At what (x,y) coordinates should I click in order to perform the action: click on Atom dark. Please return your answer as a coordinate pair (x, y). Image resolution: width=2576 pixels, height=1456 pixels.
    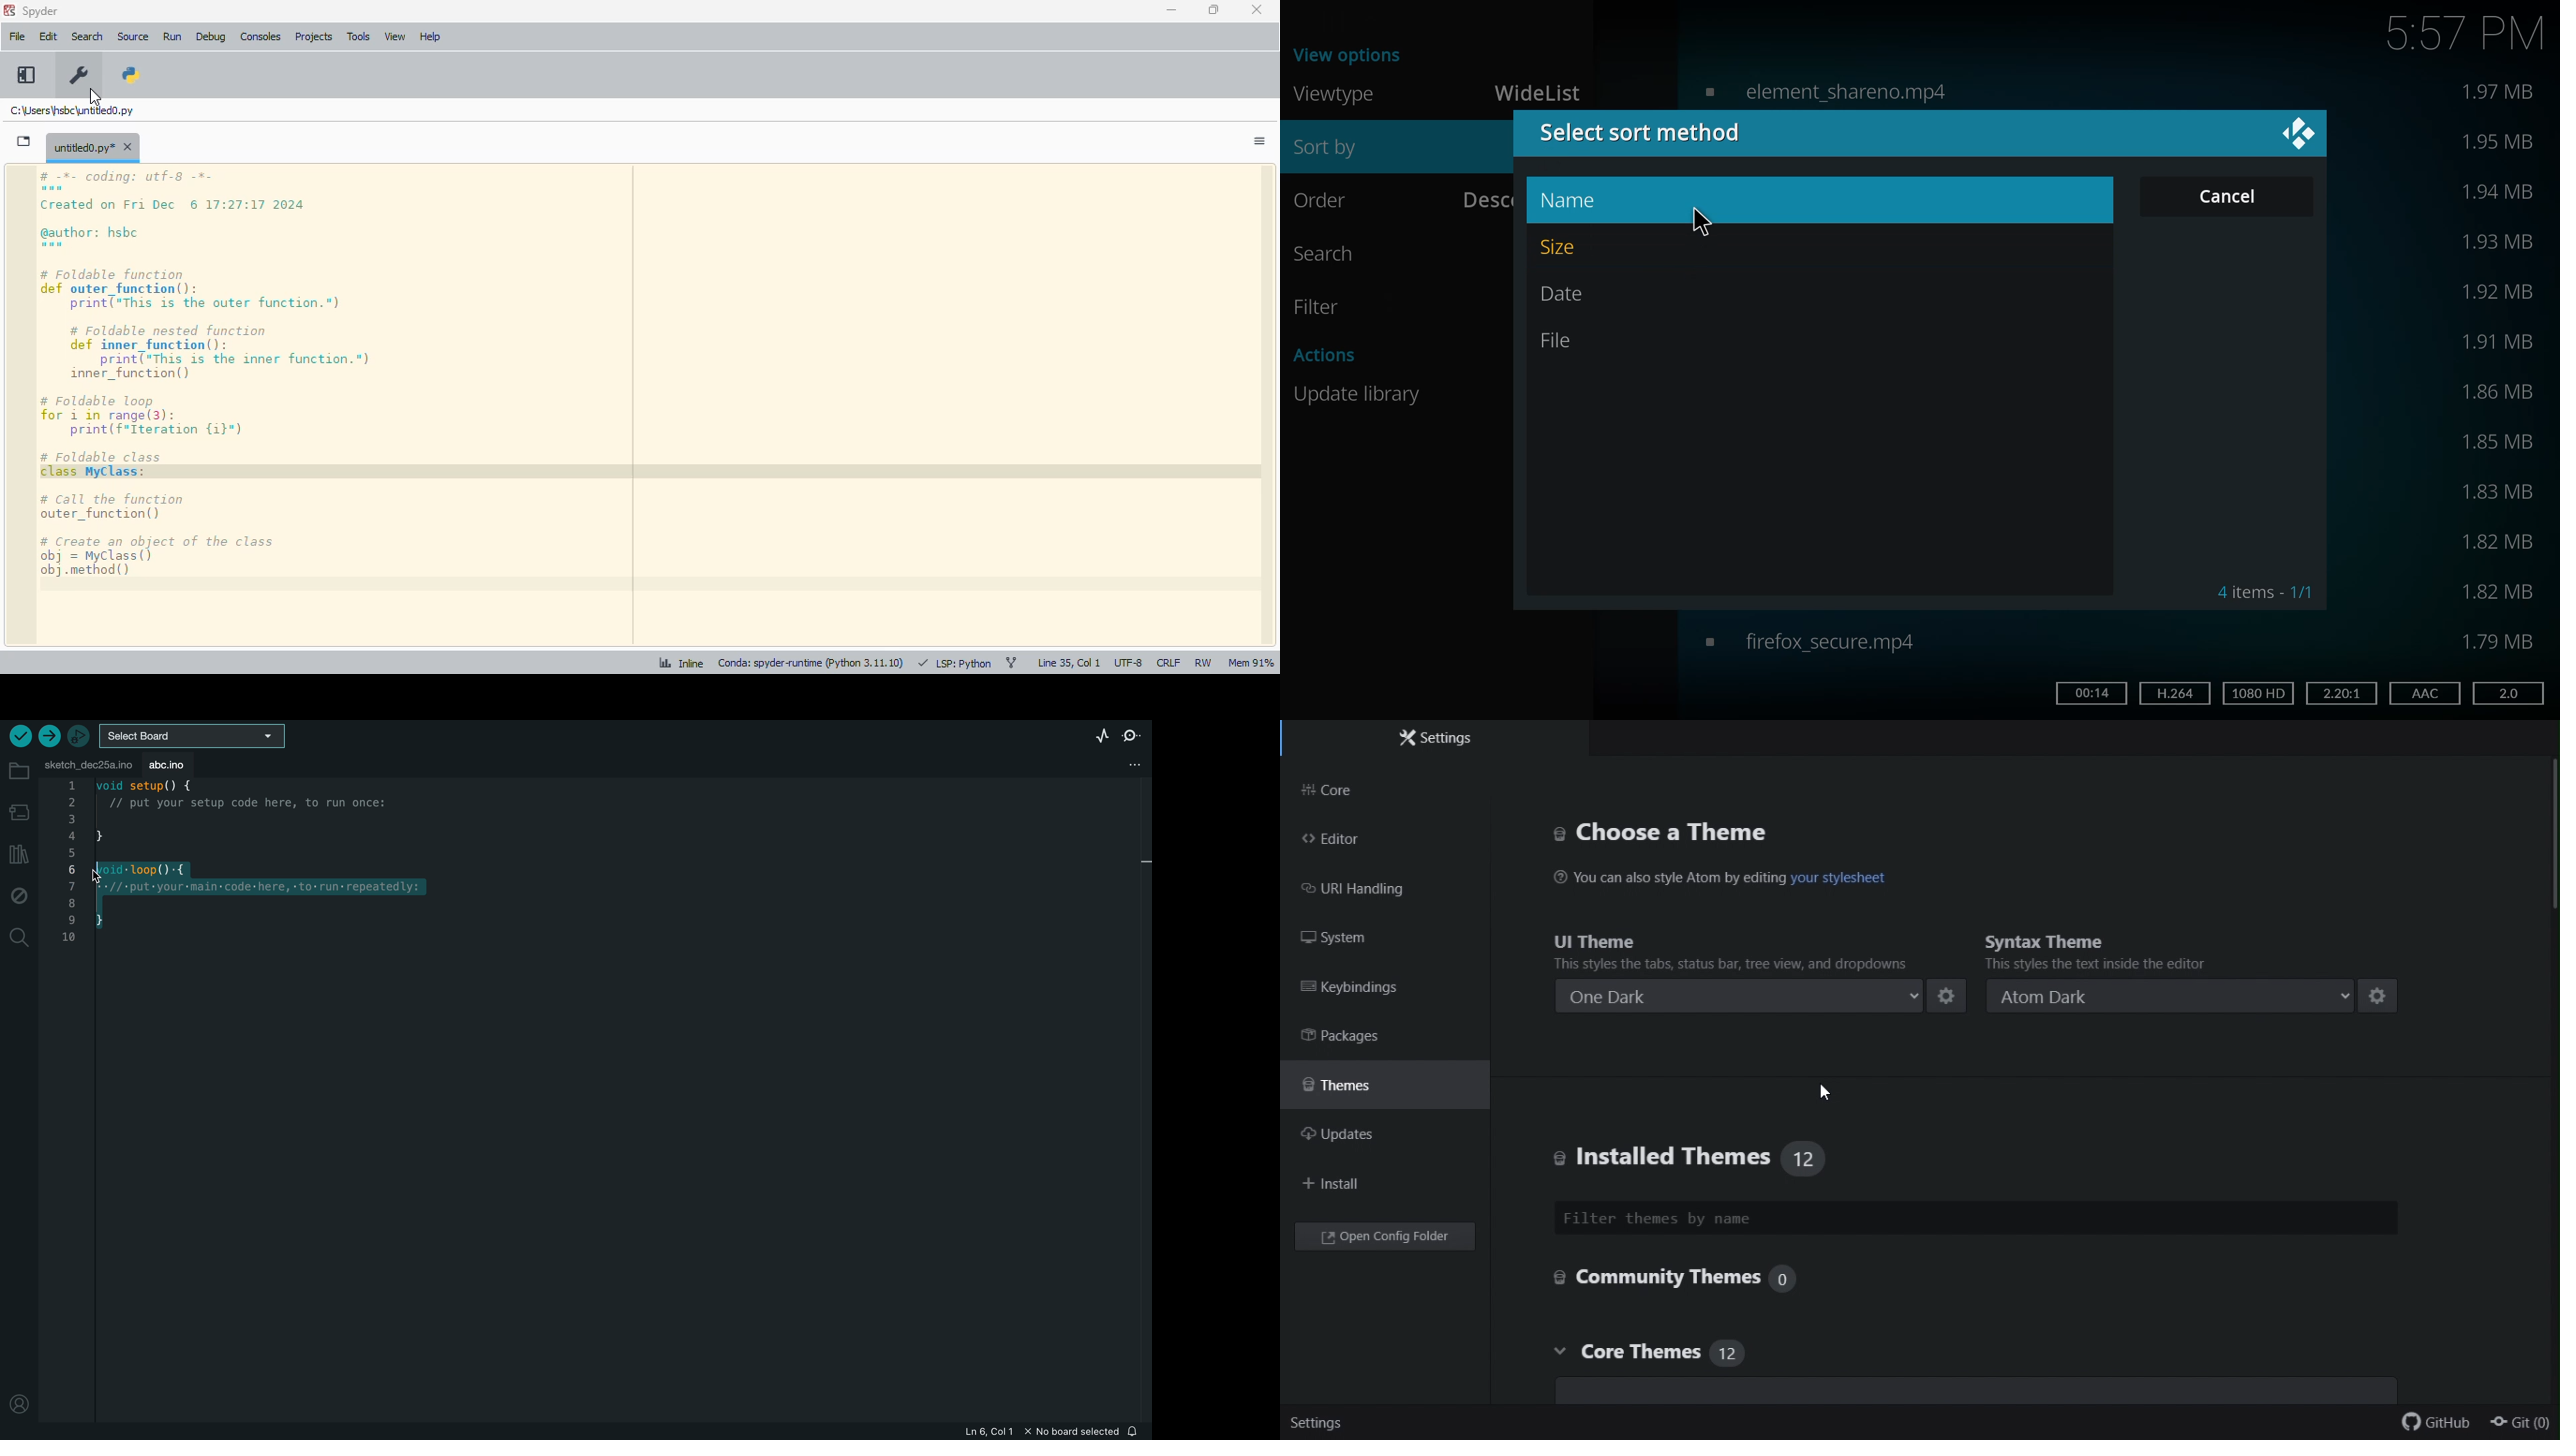
    Looking at the image, I should click on (2167, 994).